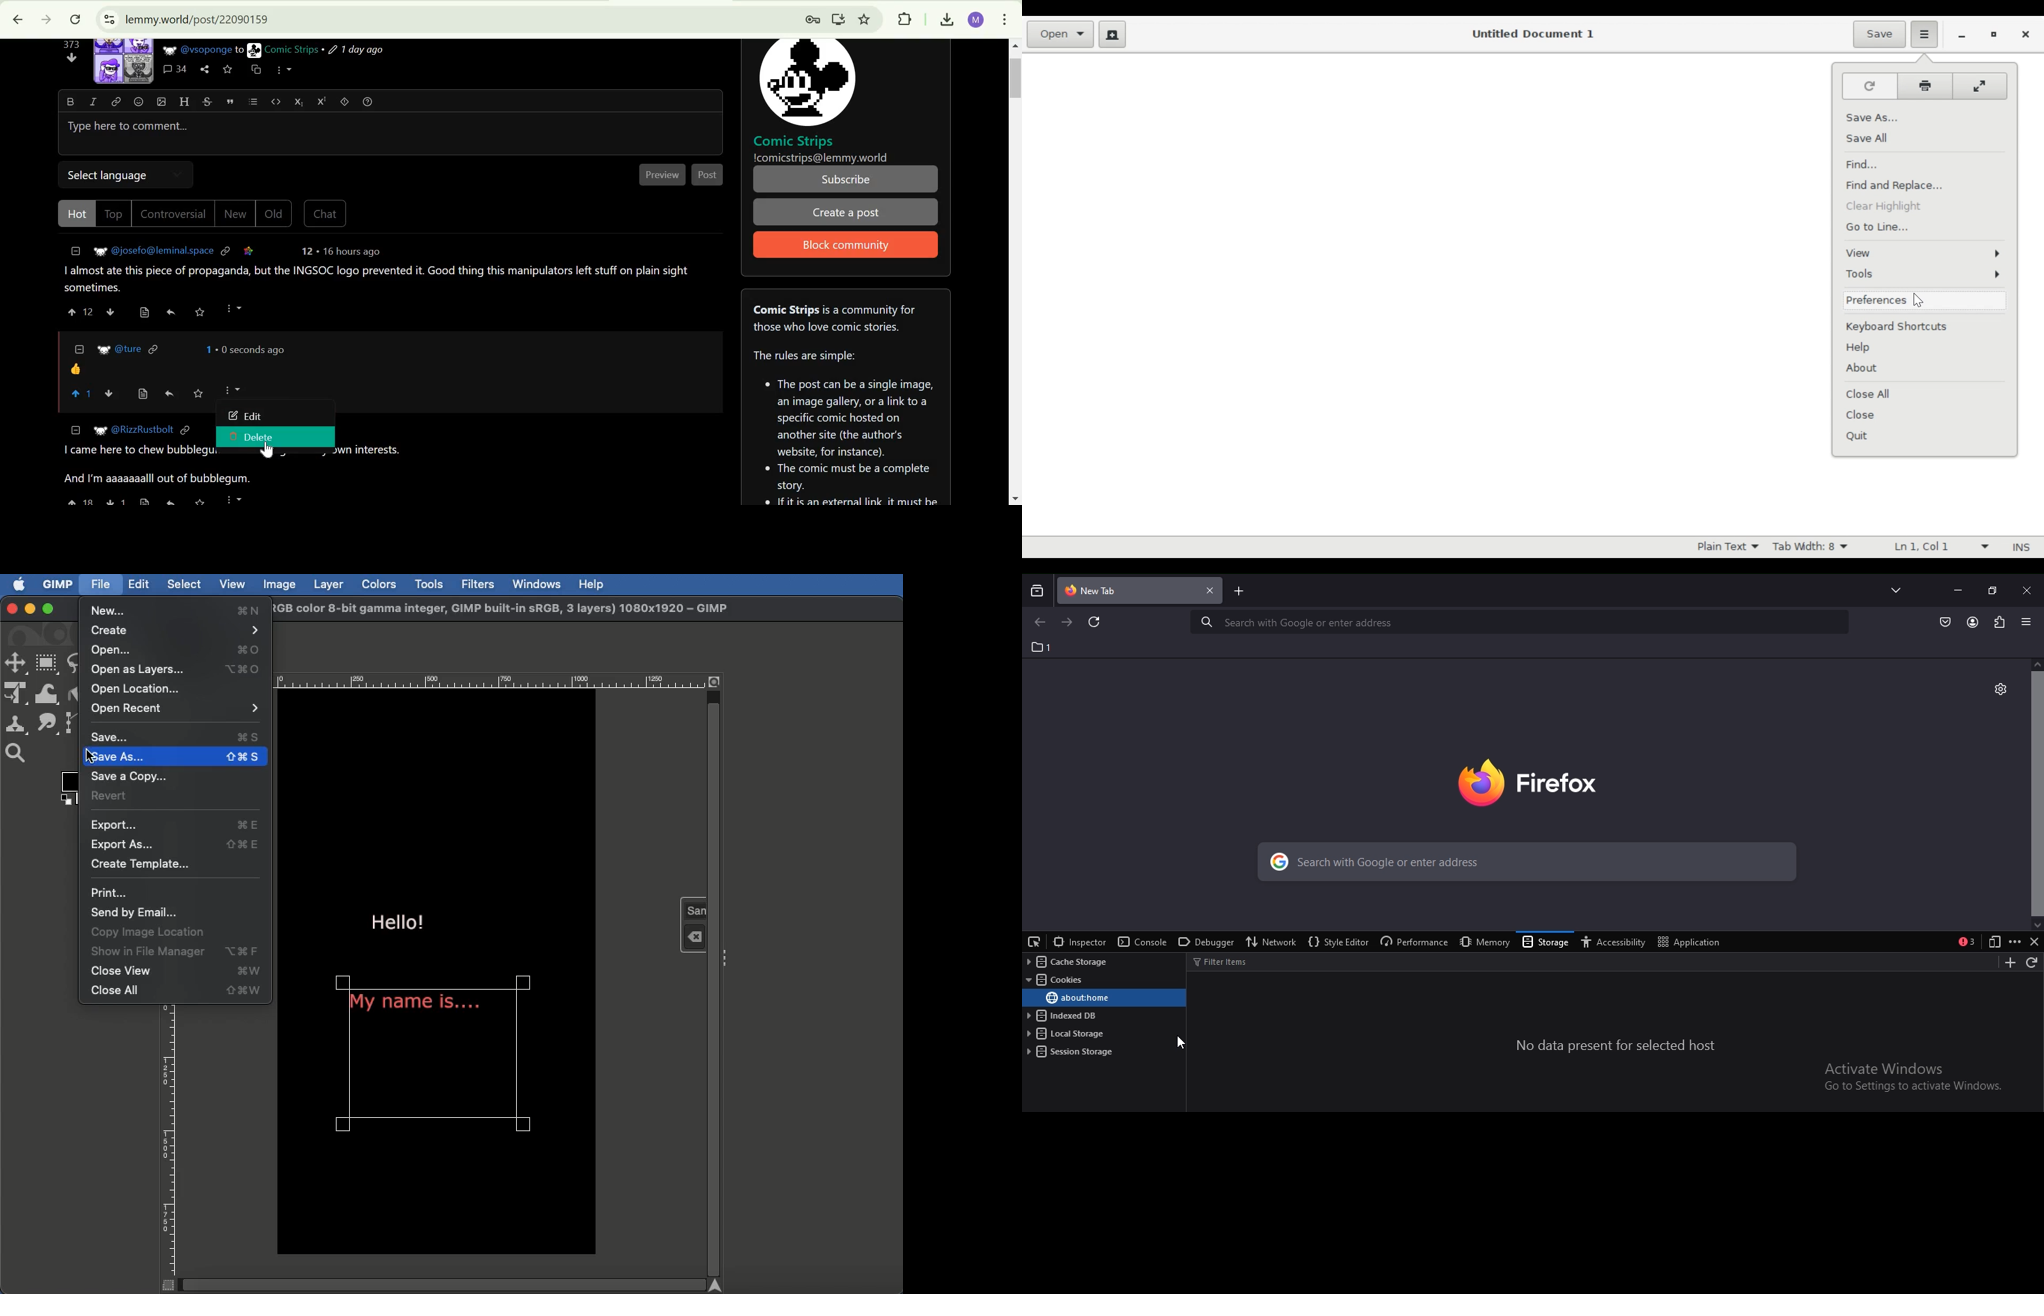 The image size is (2044, 1316). I want to click on Options, so click(727, 958).